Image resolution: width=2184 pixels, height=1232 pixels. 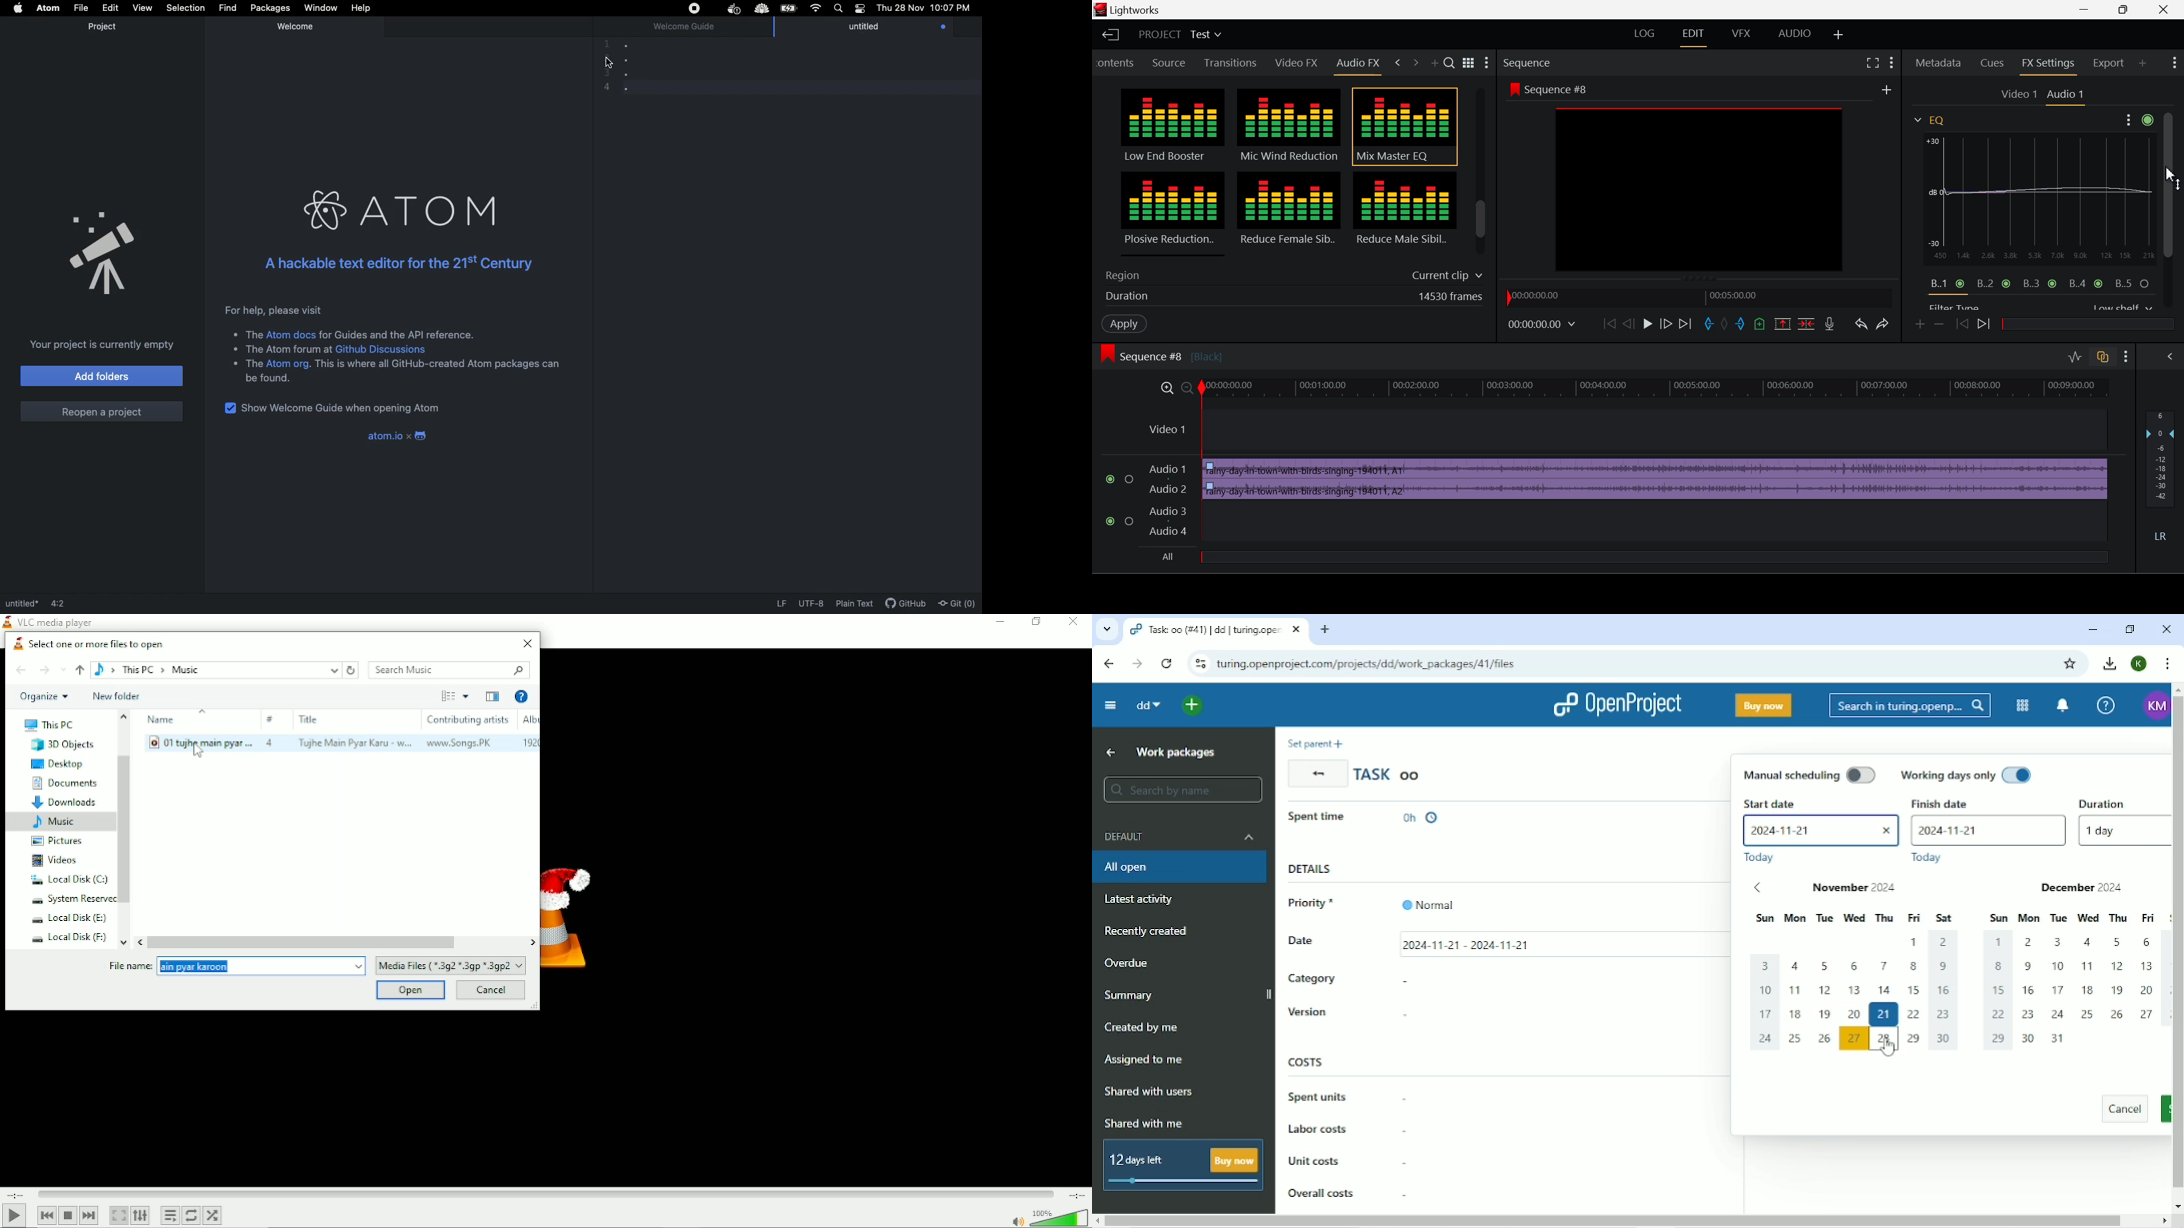 I want to click on Restore down, so click(x=2129, y=629).